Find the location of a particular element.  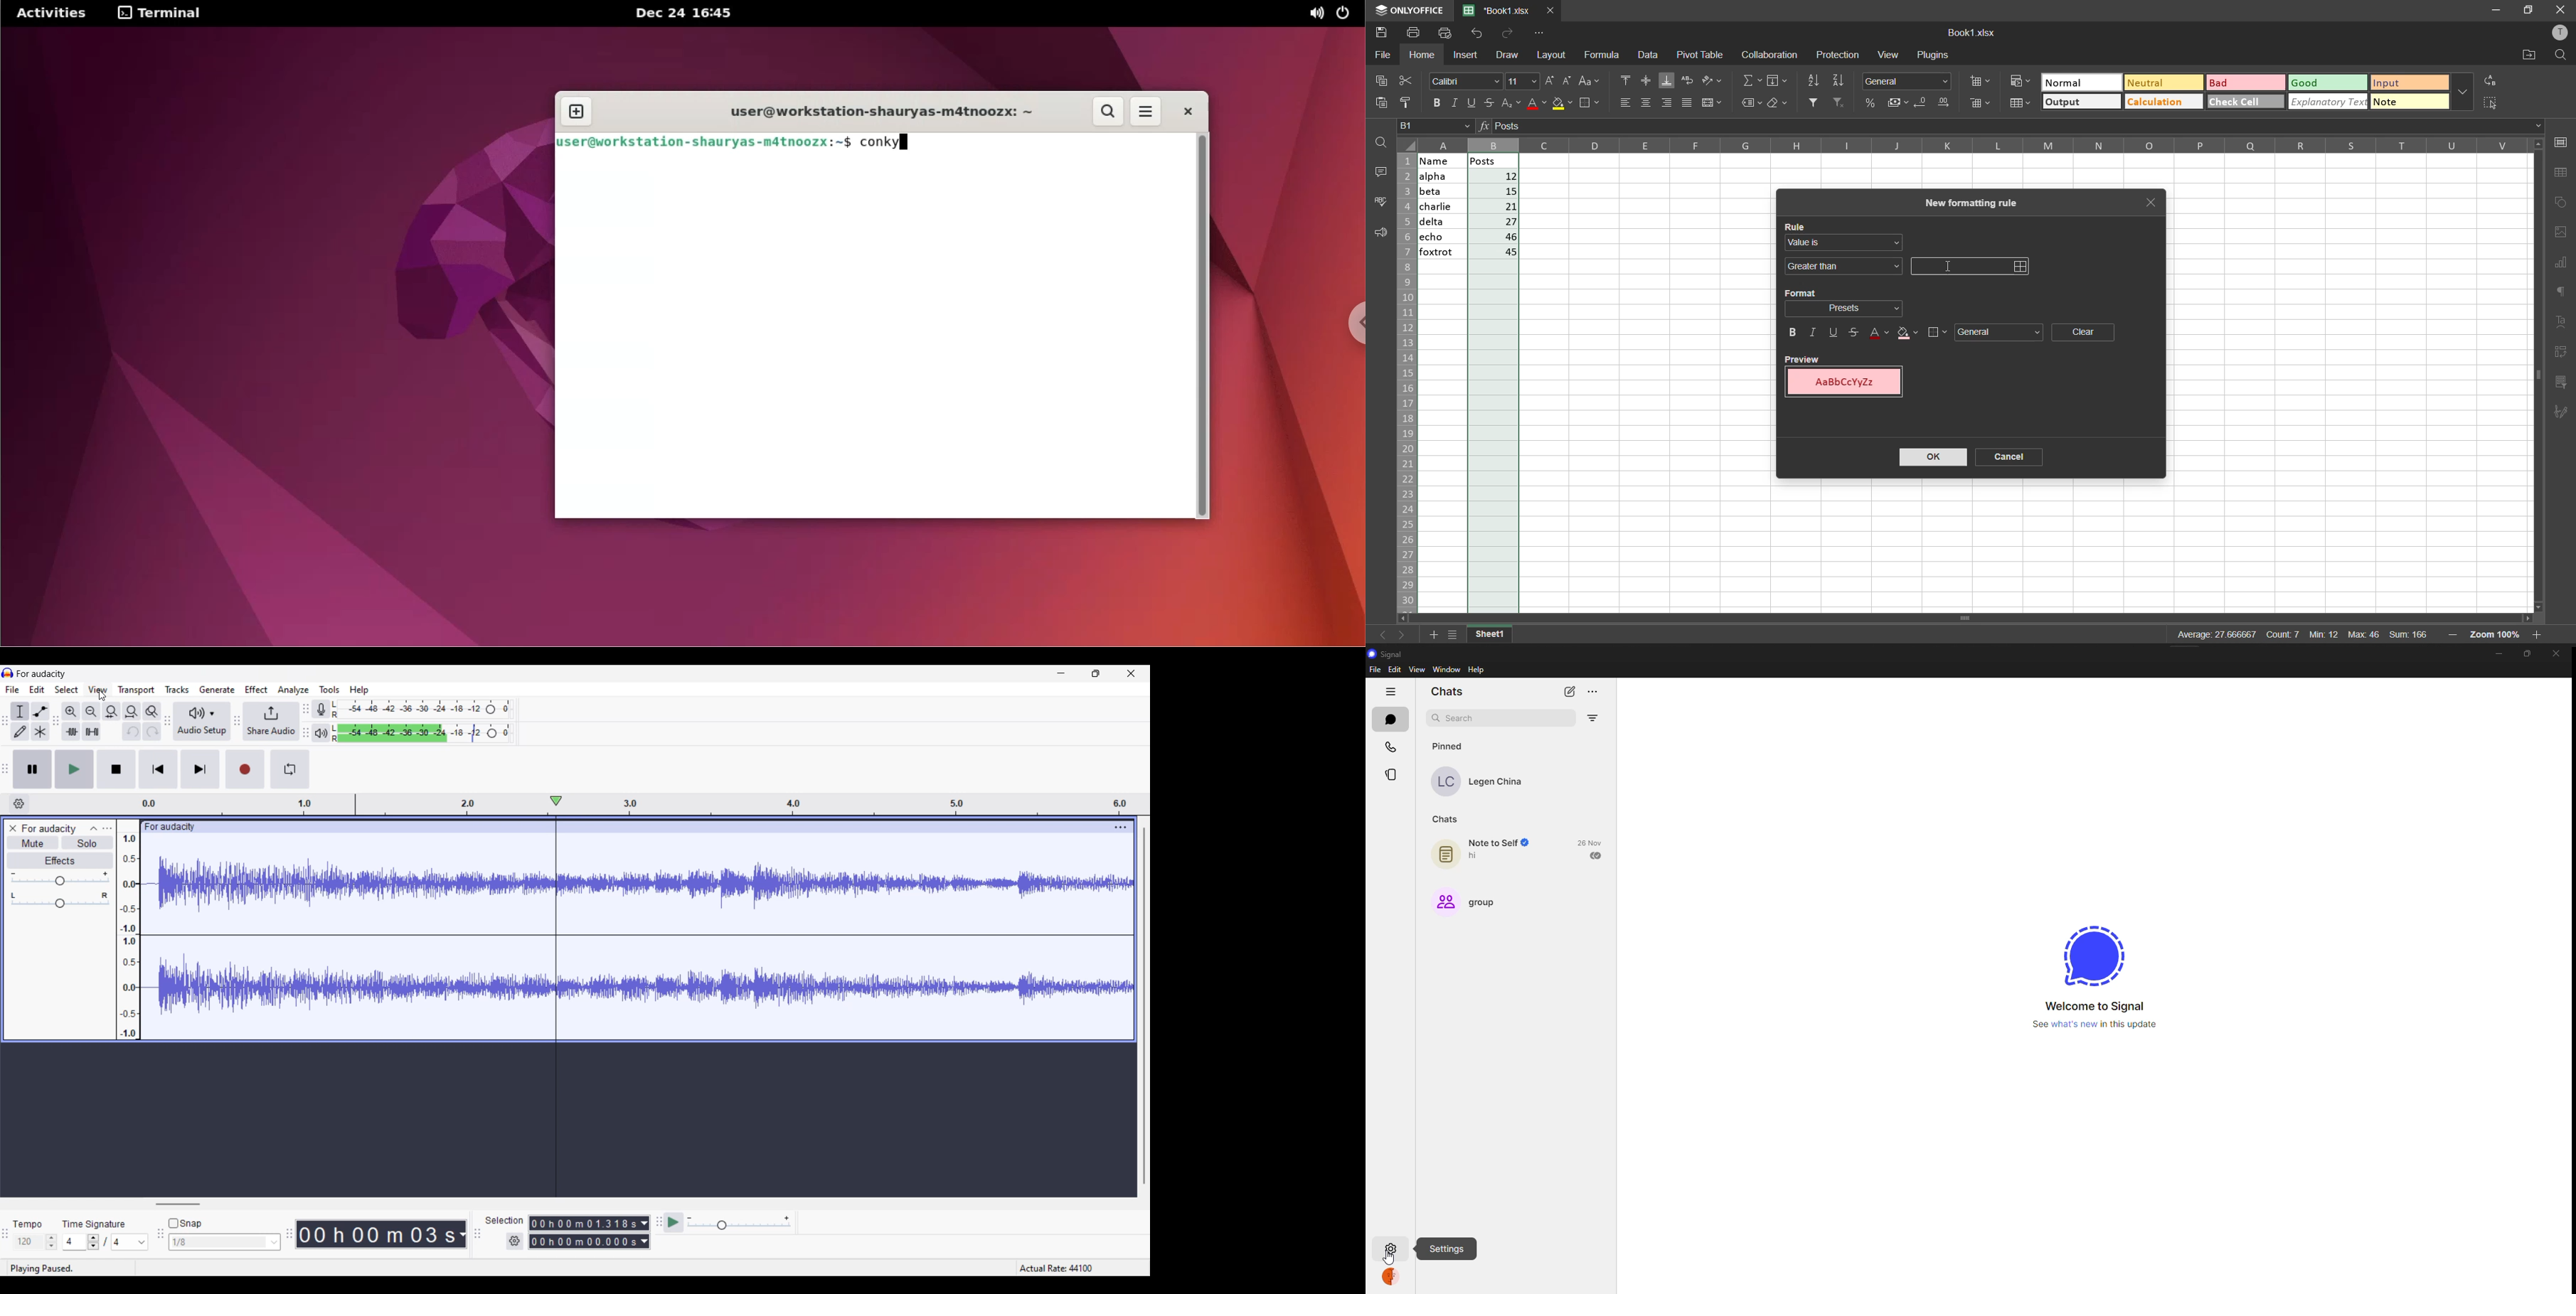

close tab is located at coordinates (1551, 9).